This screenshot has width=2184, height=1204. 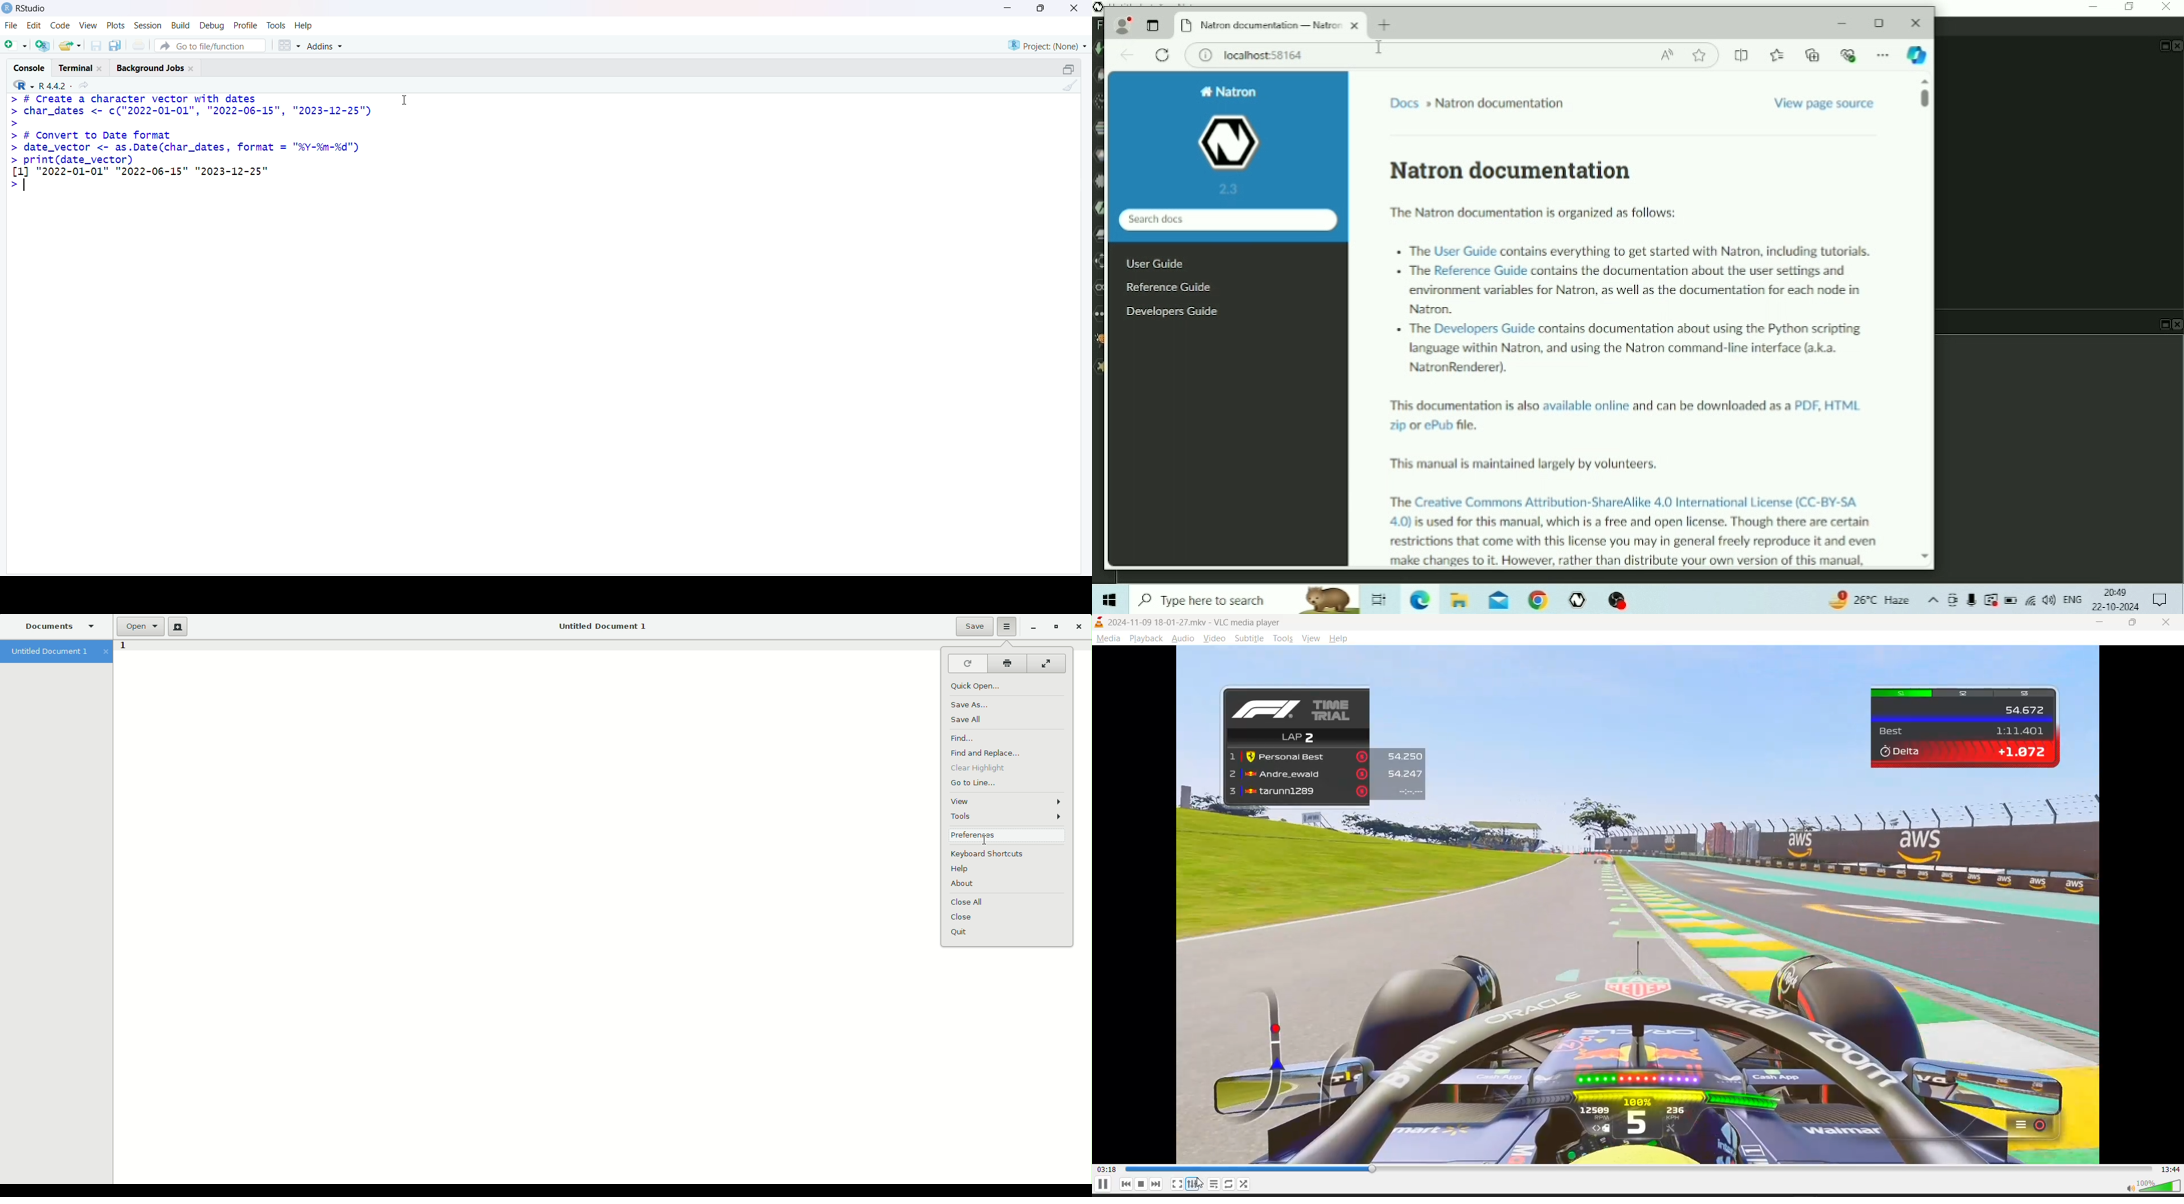 What do you see at coordinates (45, 44) in the screenshot?
I see `Create a project` at bounding box center [45, 44].